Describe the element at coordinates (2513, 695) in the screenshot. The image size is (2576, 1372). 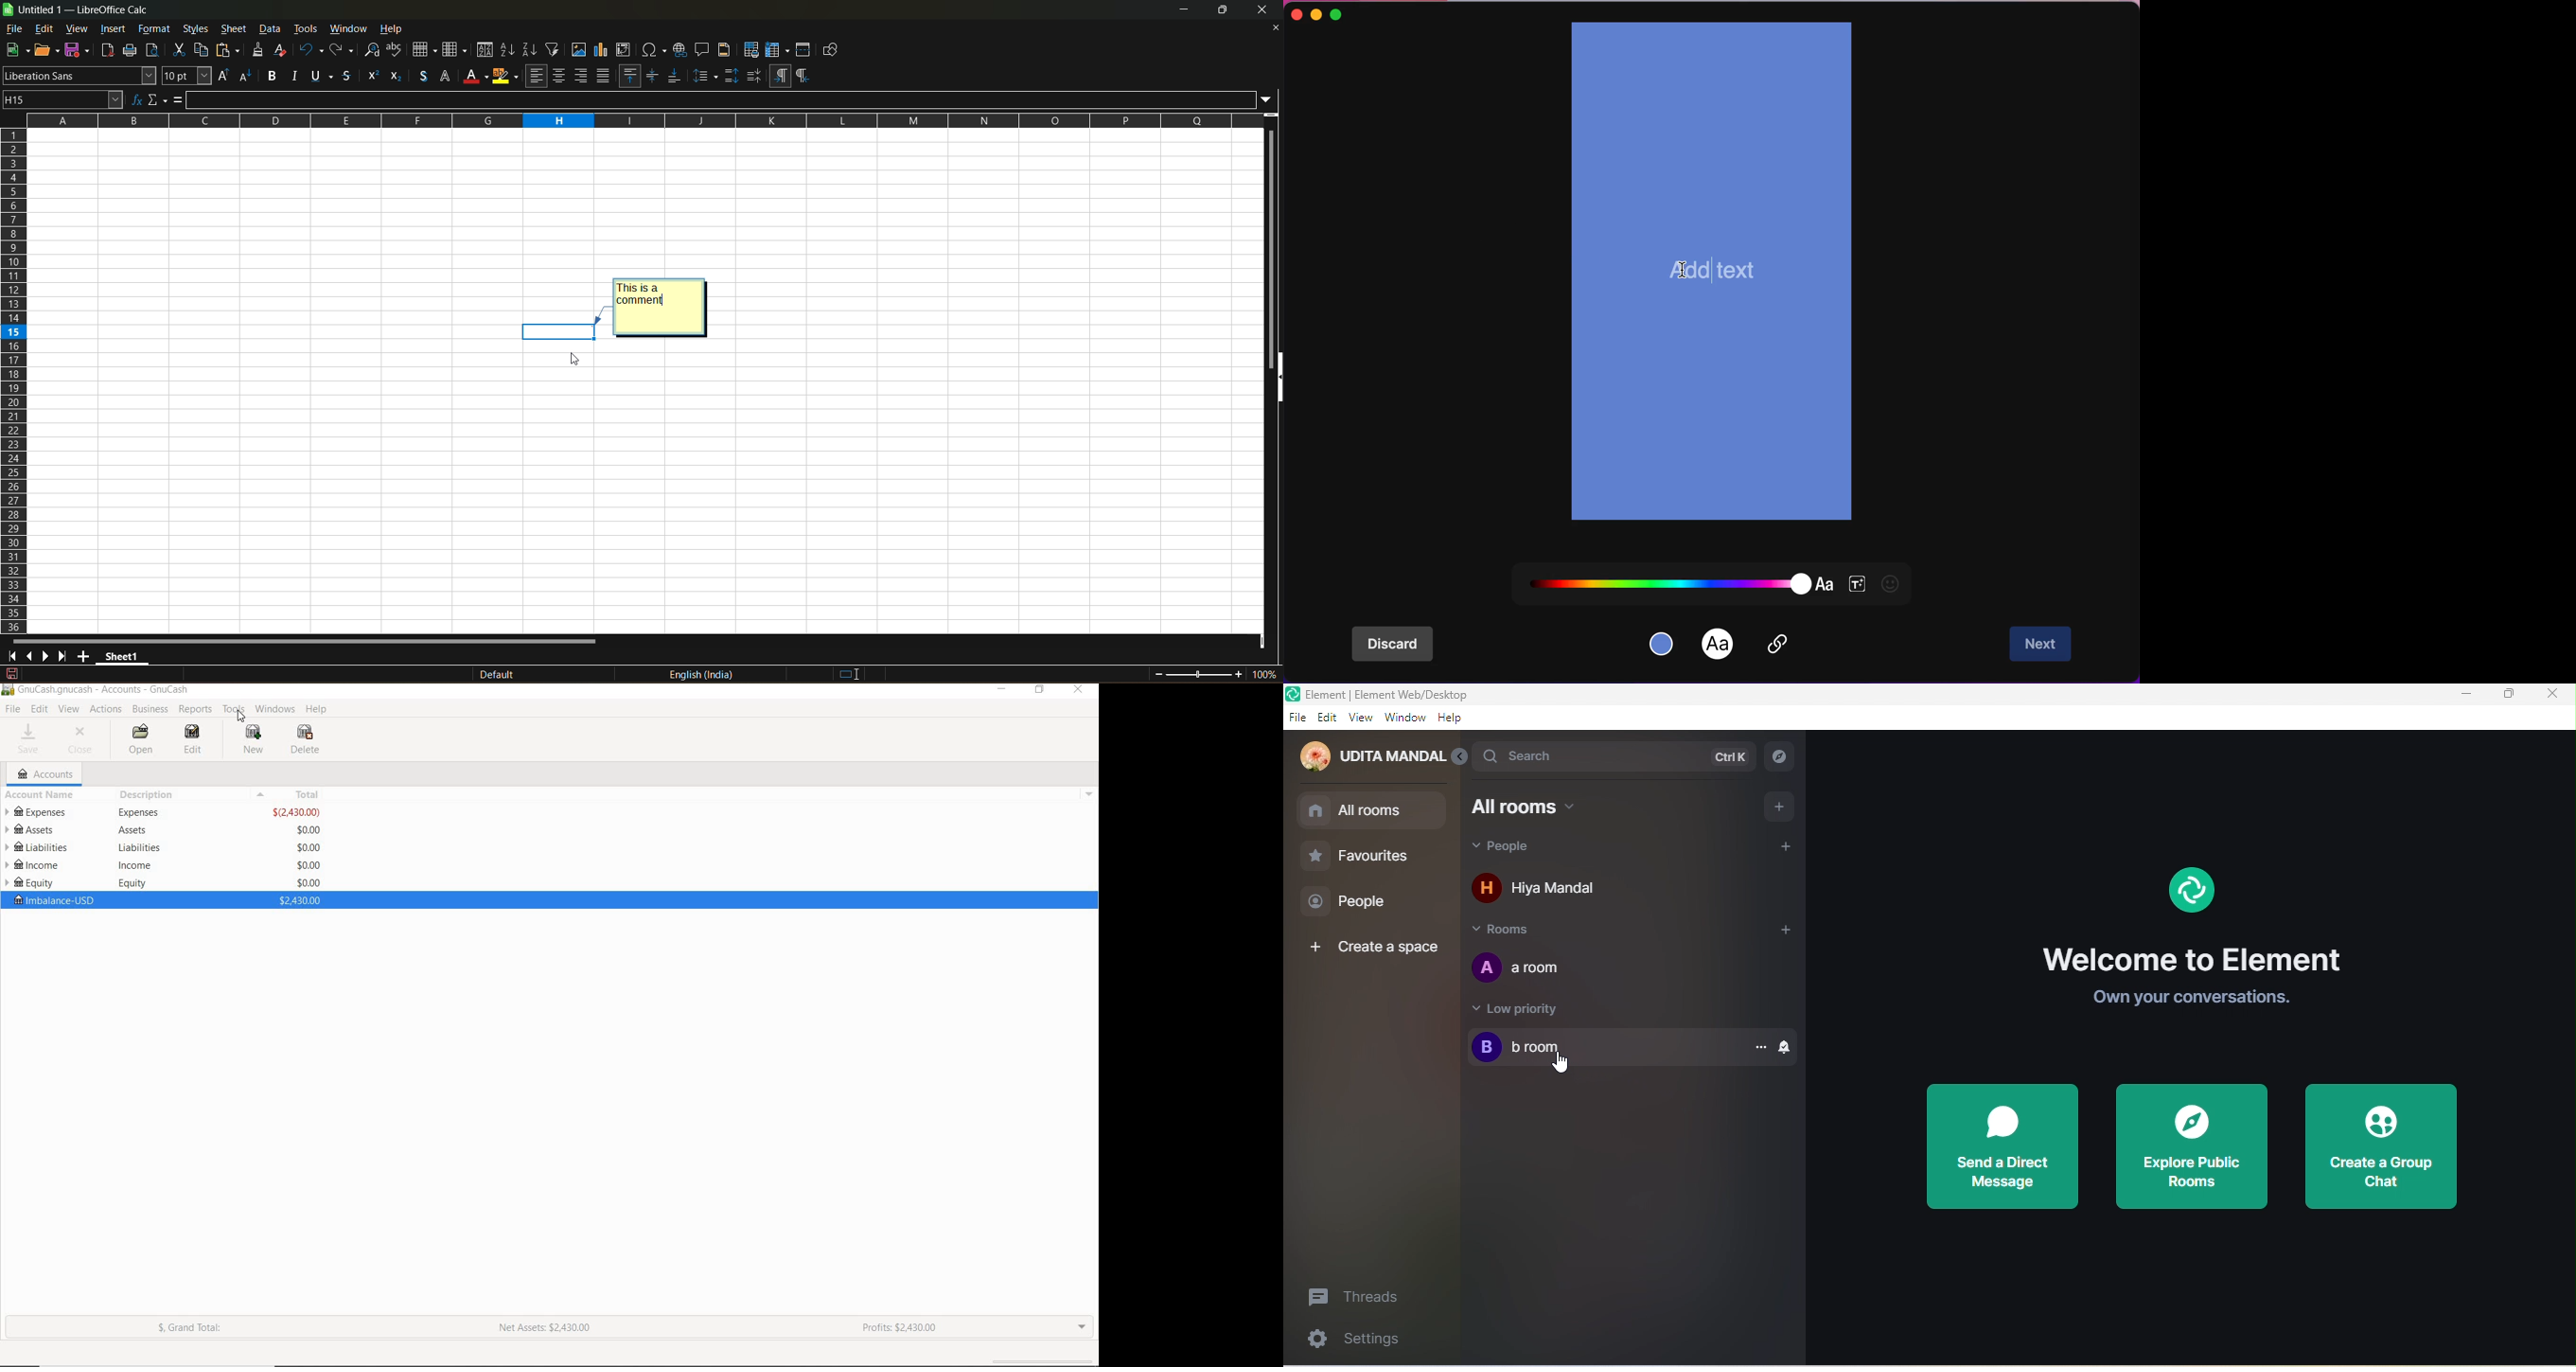
I see `maximize` at that location.